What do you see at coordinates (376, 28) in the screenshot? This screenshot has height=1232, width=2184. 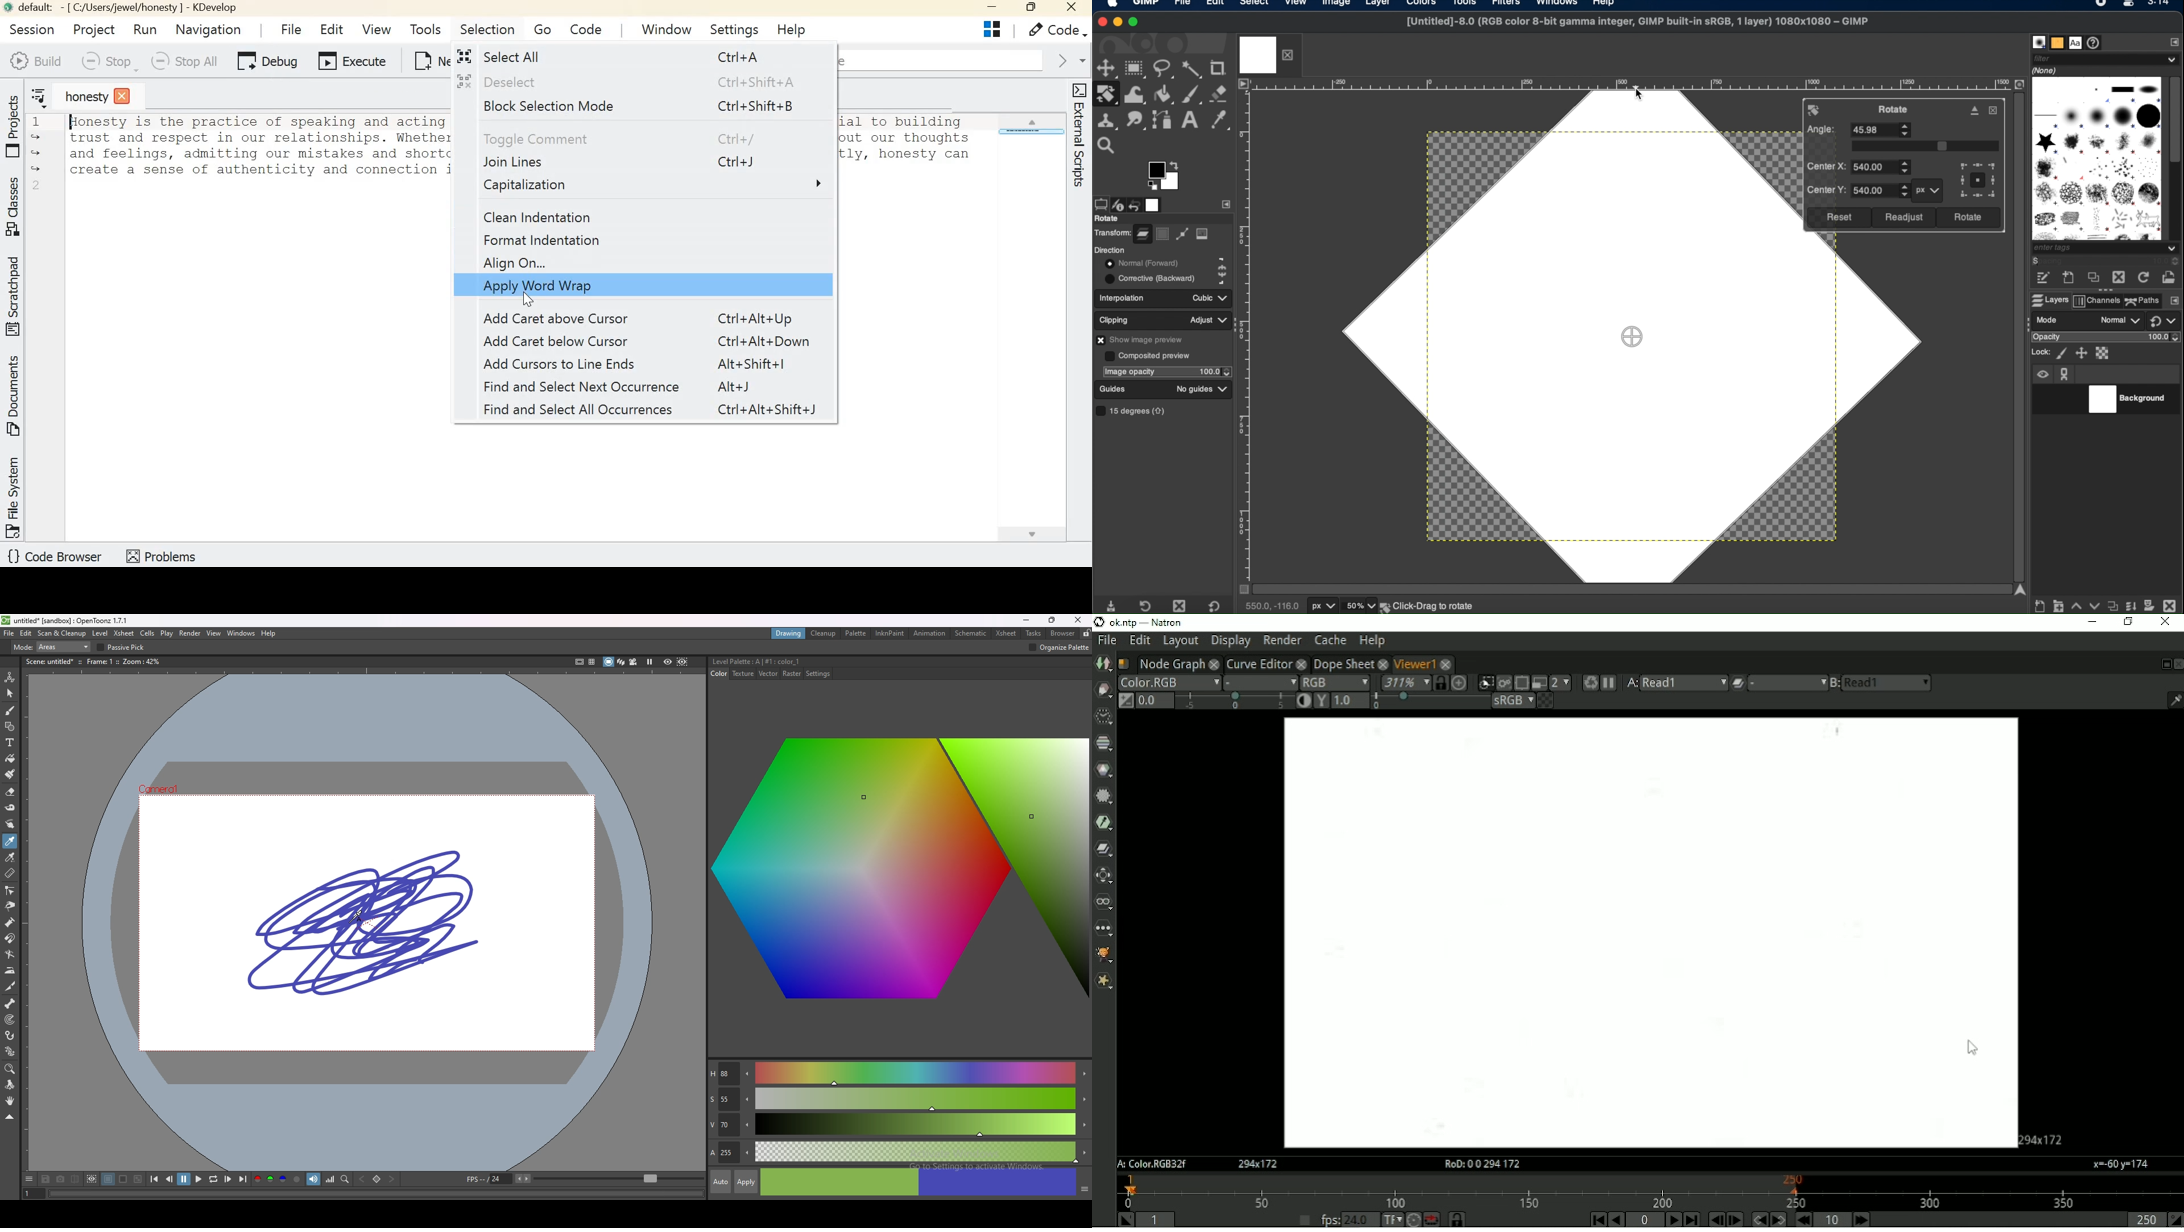 I see `View` at bounding box center [376, 28].